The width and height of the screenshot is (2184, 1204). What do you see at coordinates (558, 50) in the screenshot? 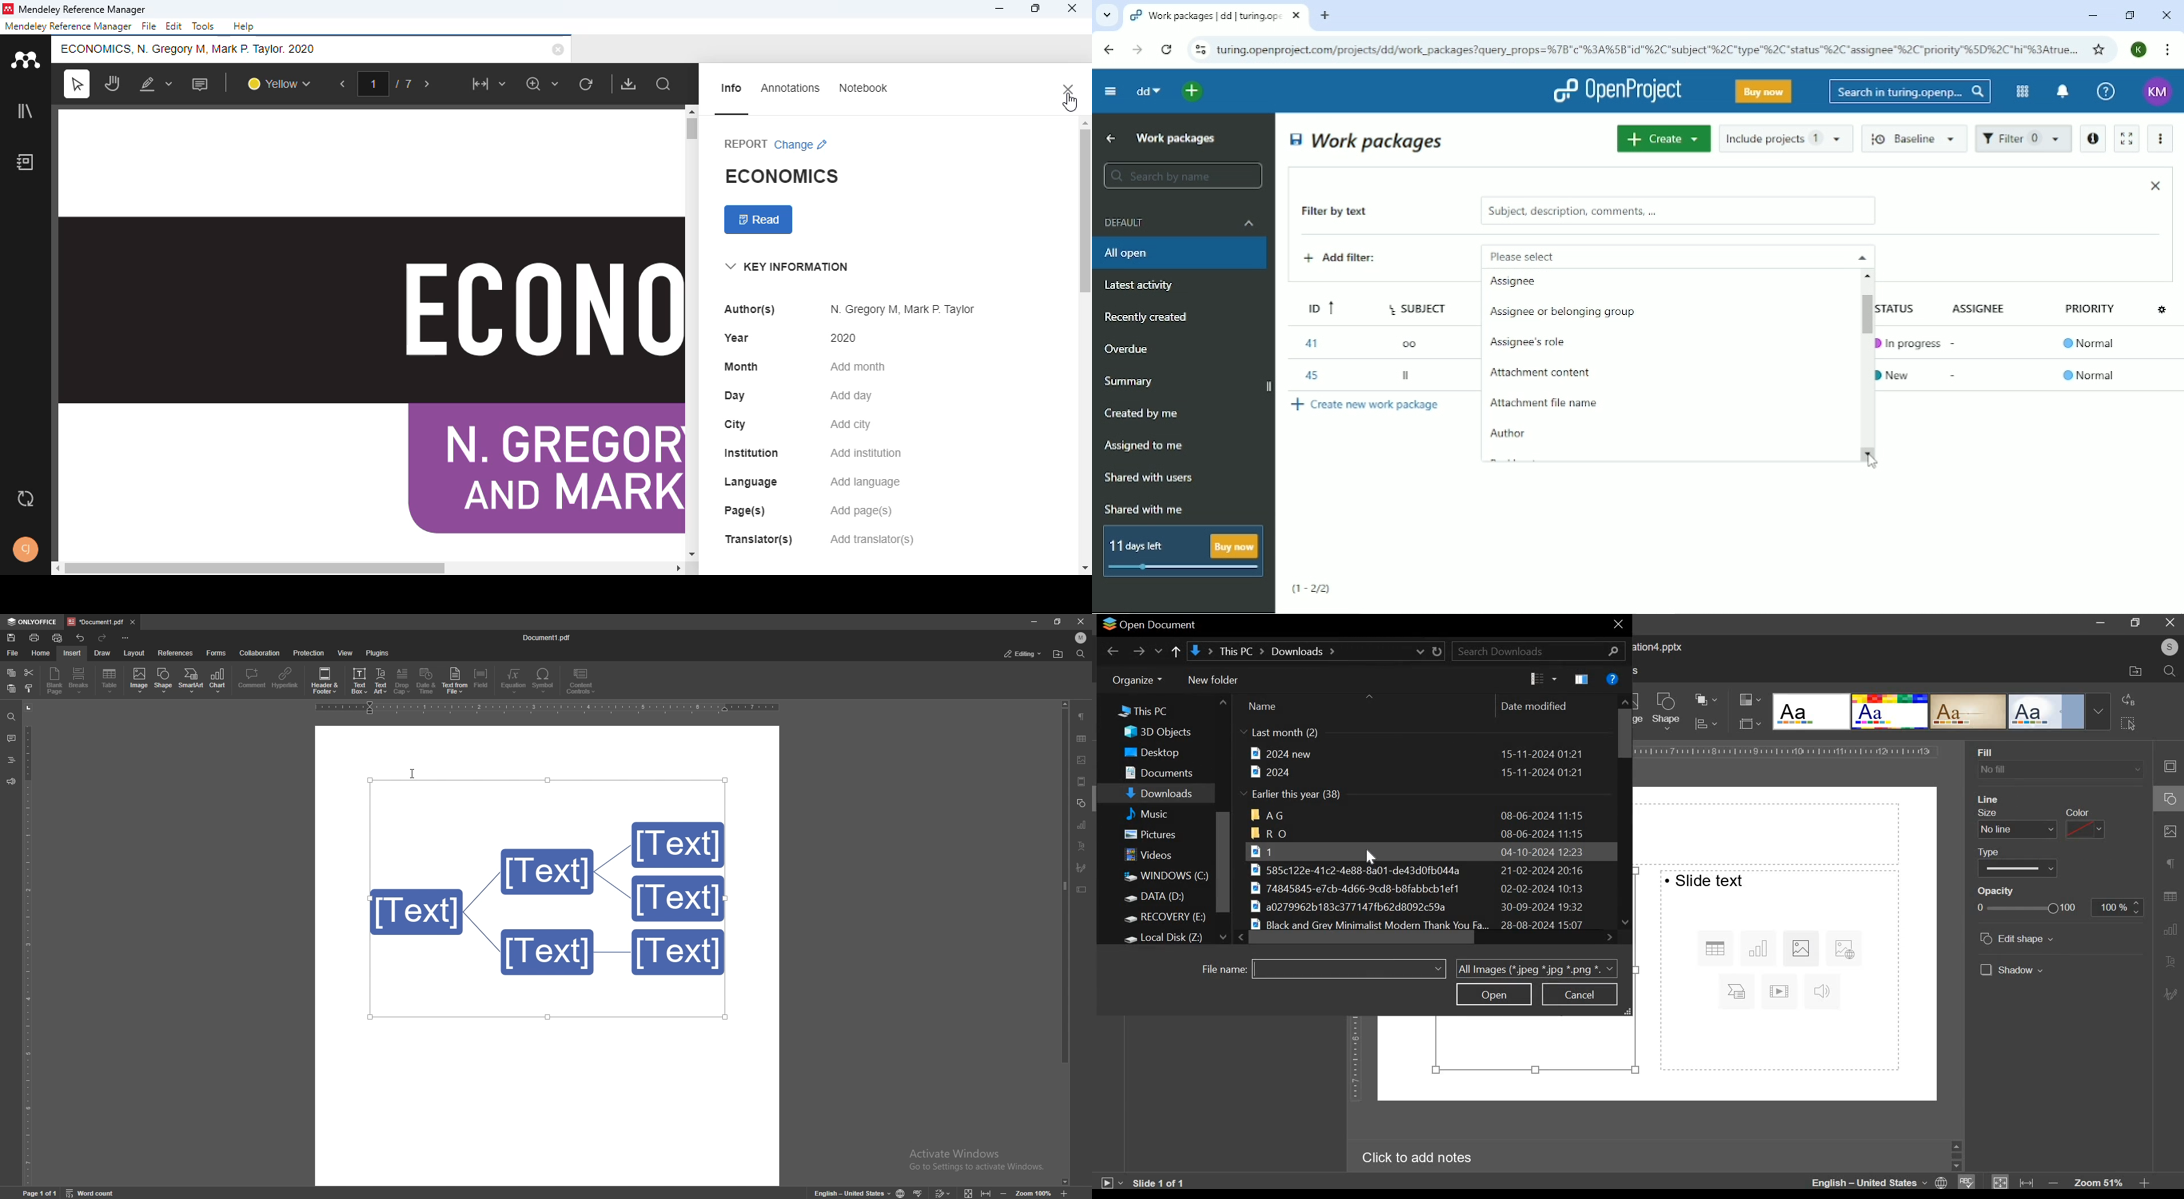
I see `cancel/remove` at bounding box center [558, 50].